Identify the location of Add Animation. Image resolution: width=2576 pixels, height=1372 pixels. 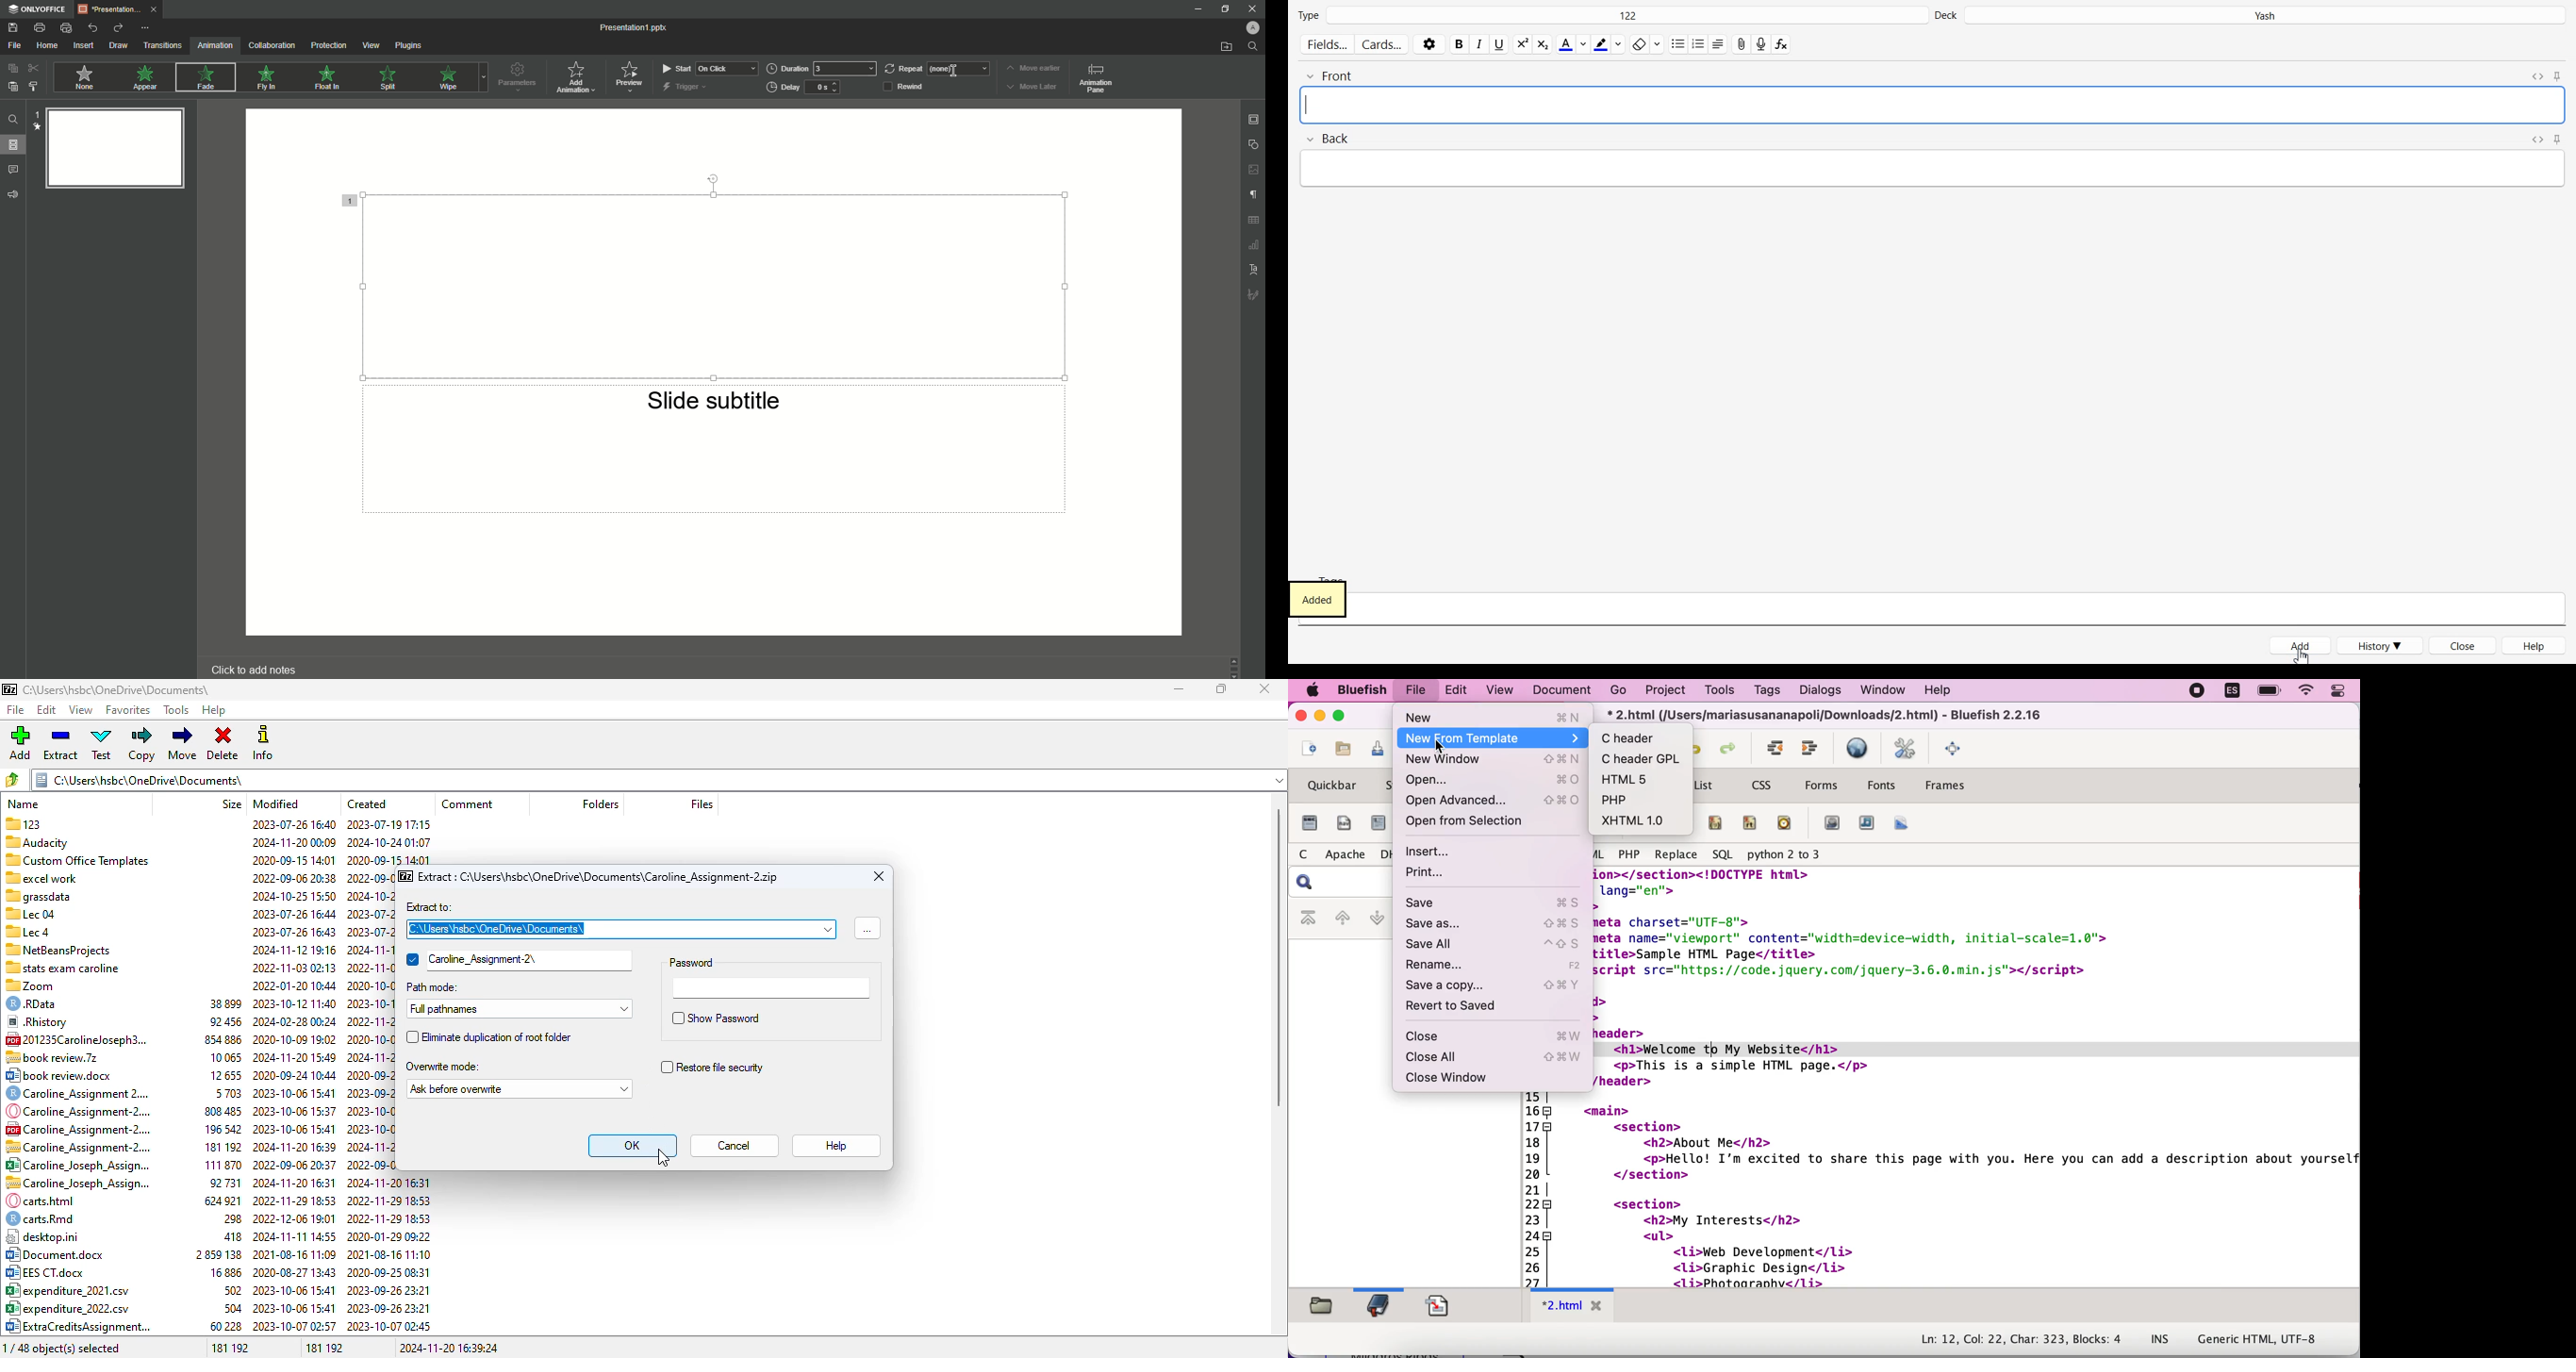
(579, 78).